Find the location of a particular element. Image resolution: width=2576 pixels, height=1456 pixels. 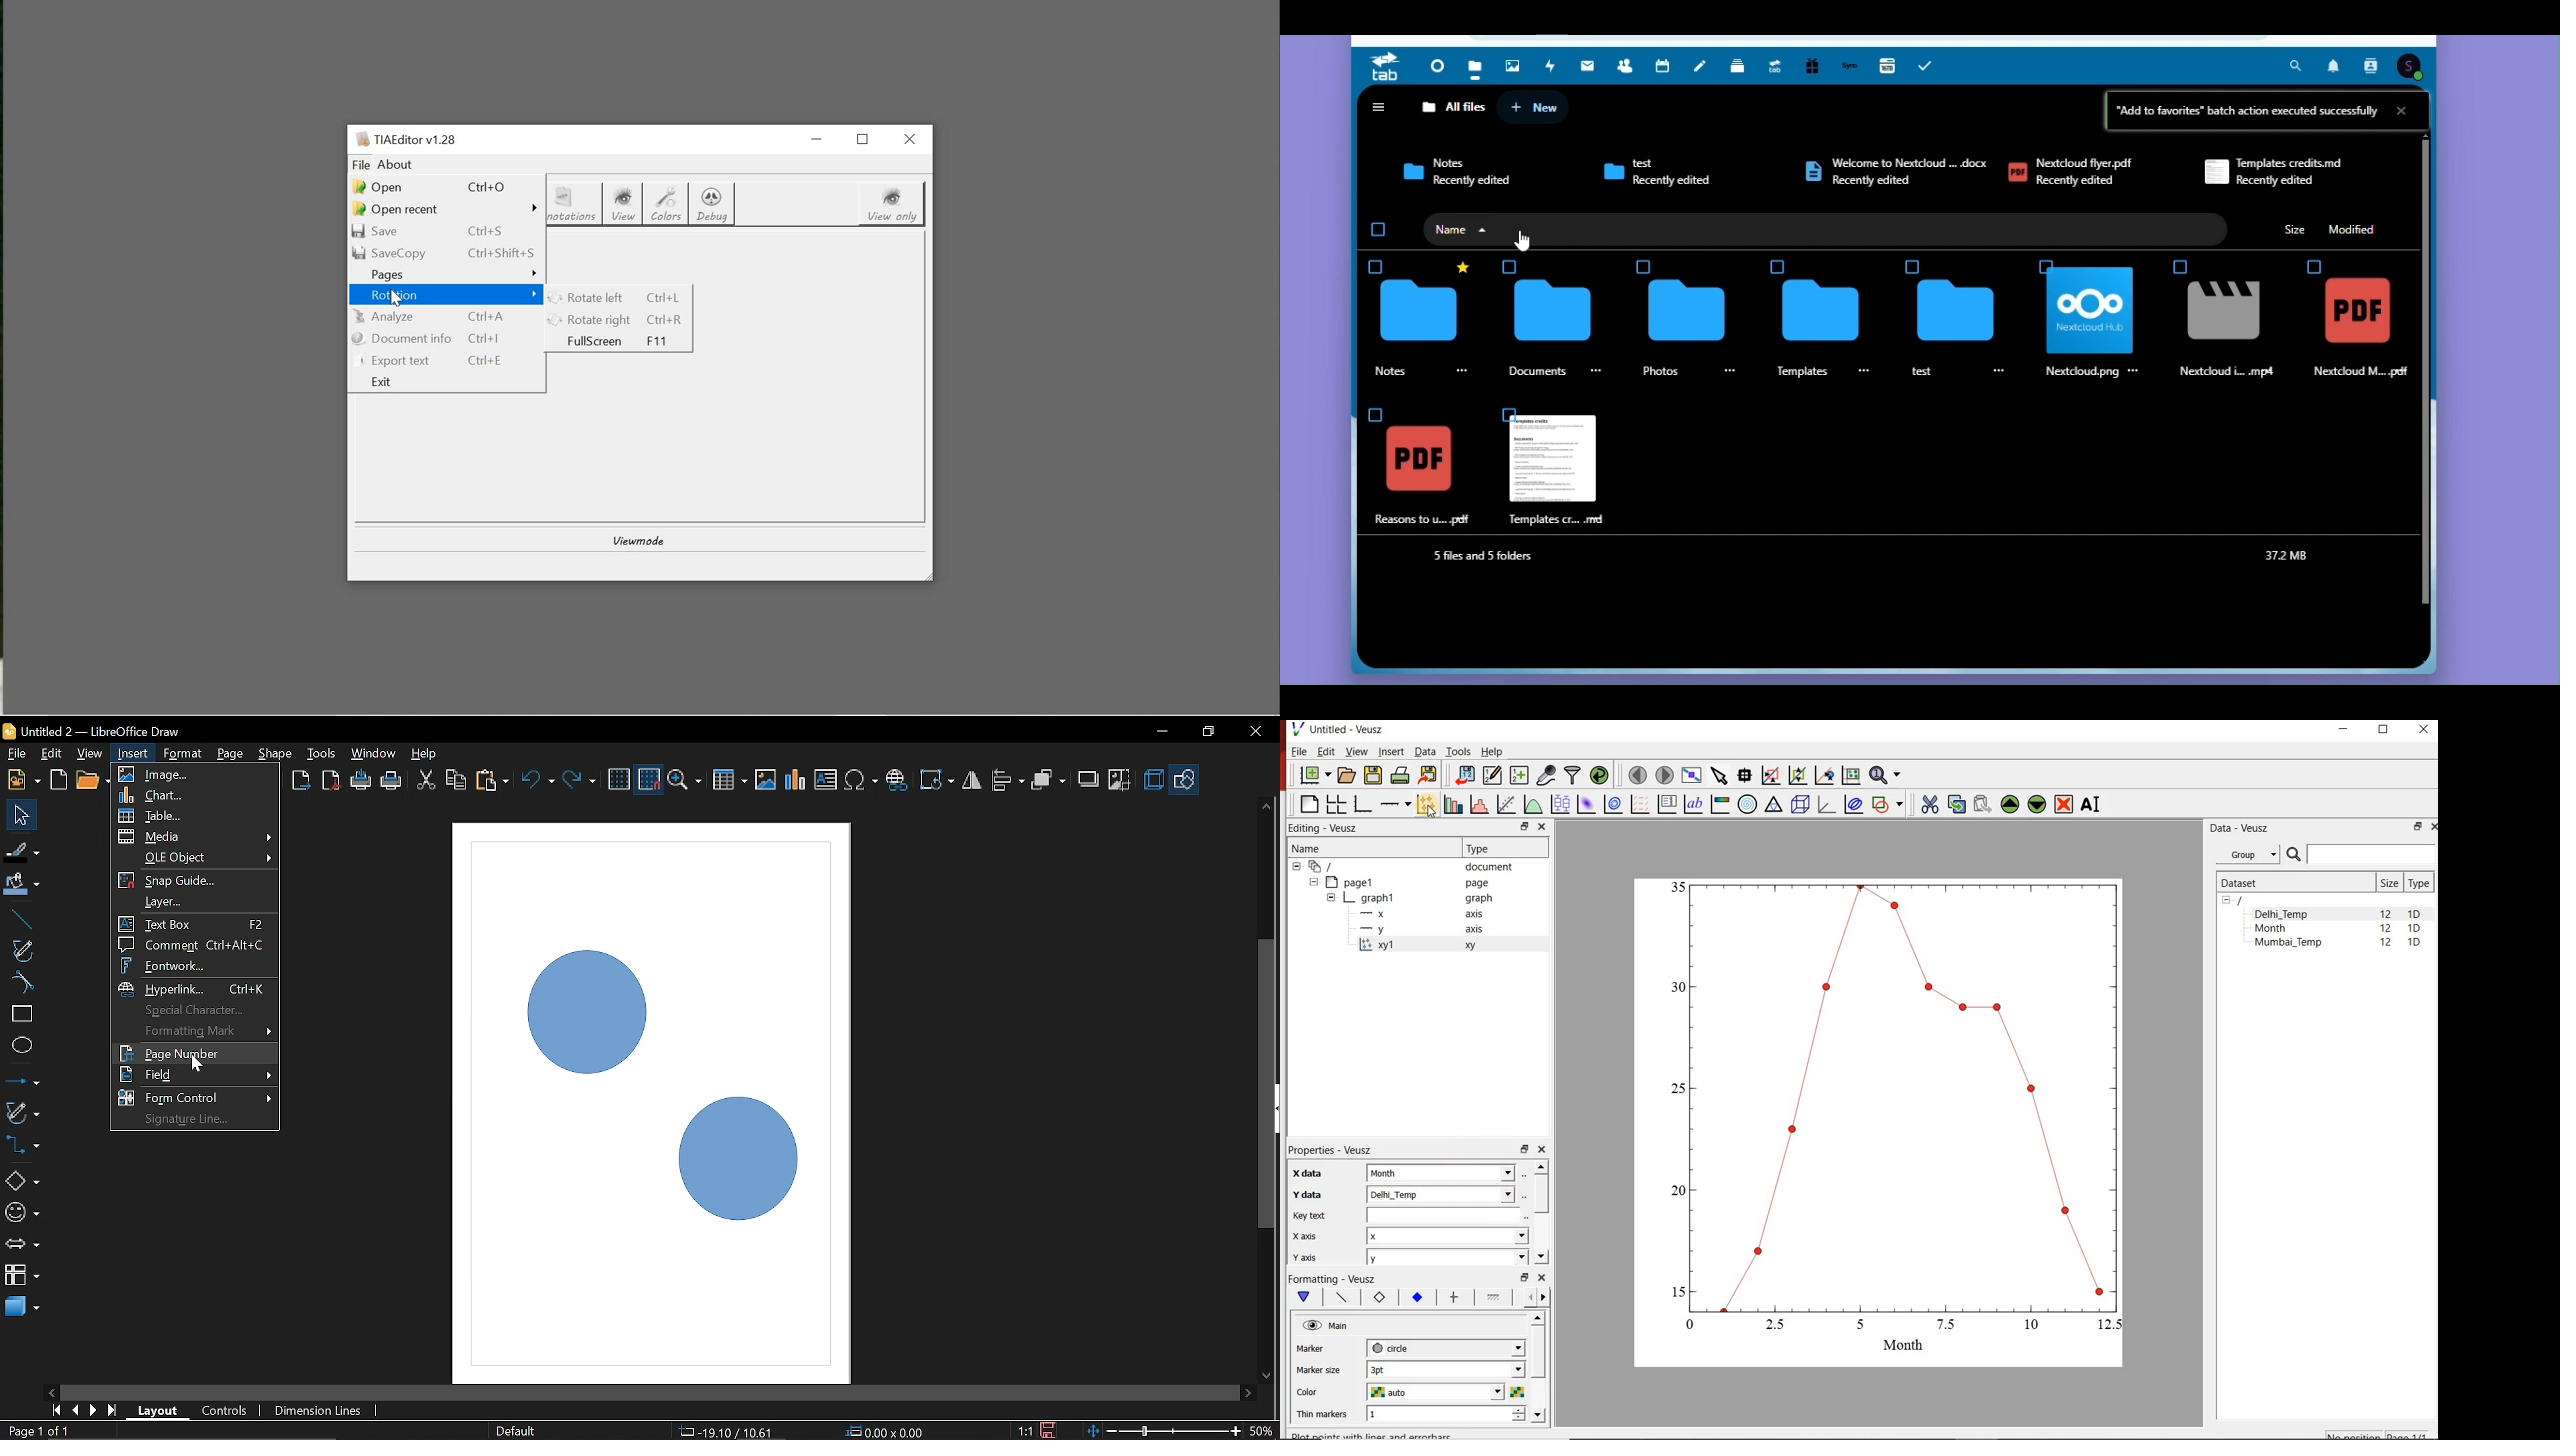

Notes is located at coordinates (1542, 370).